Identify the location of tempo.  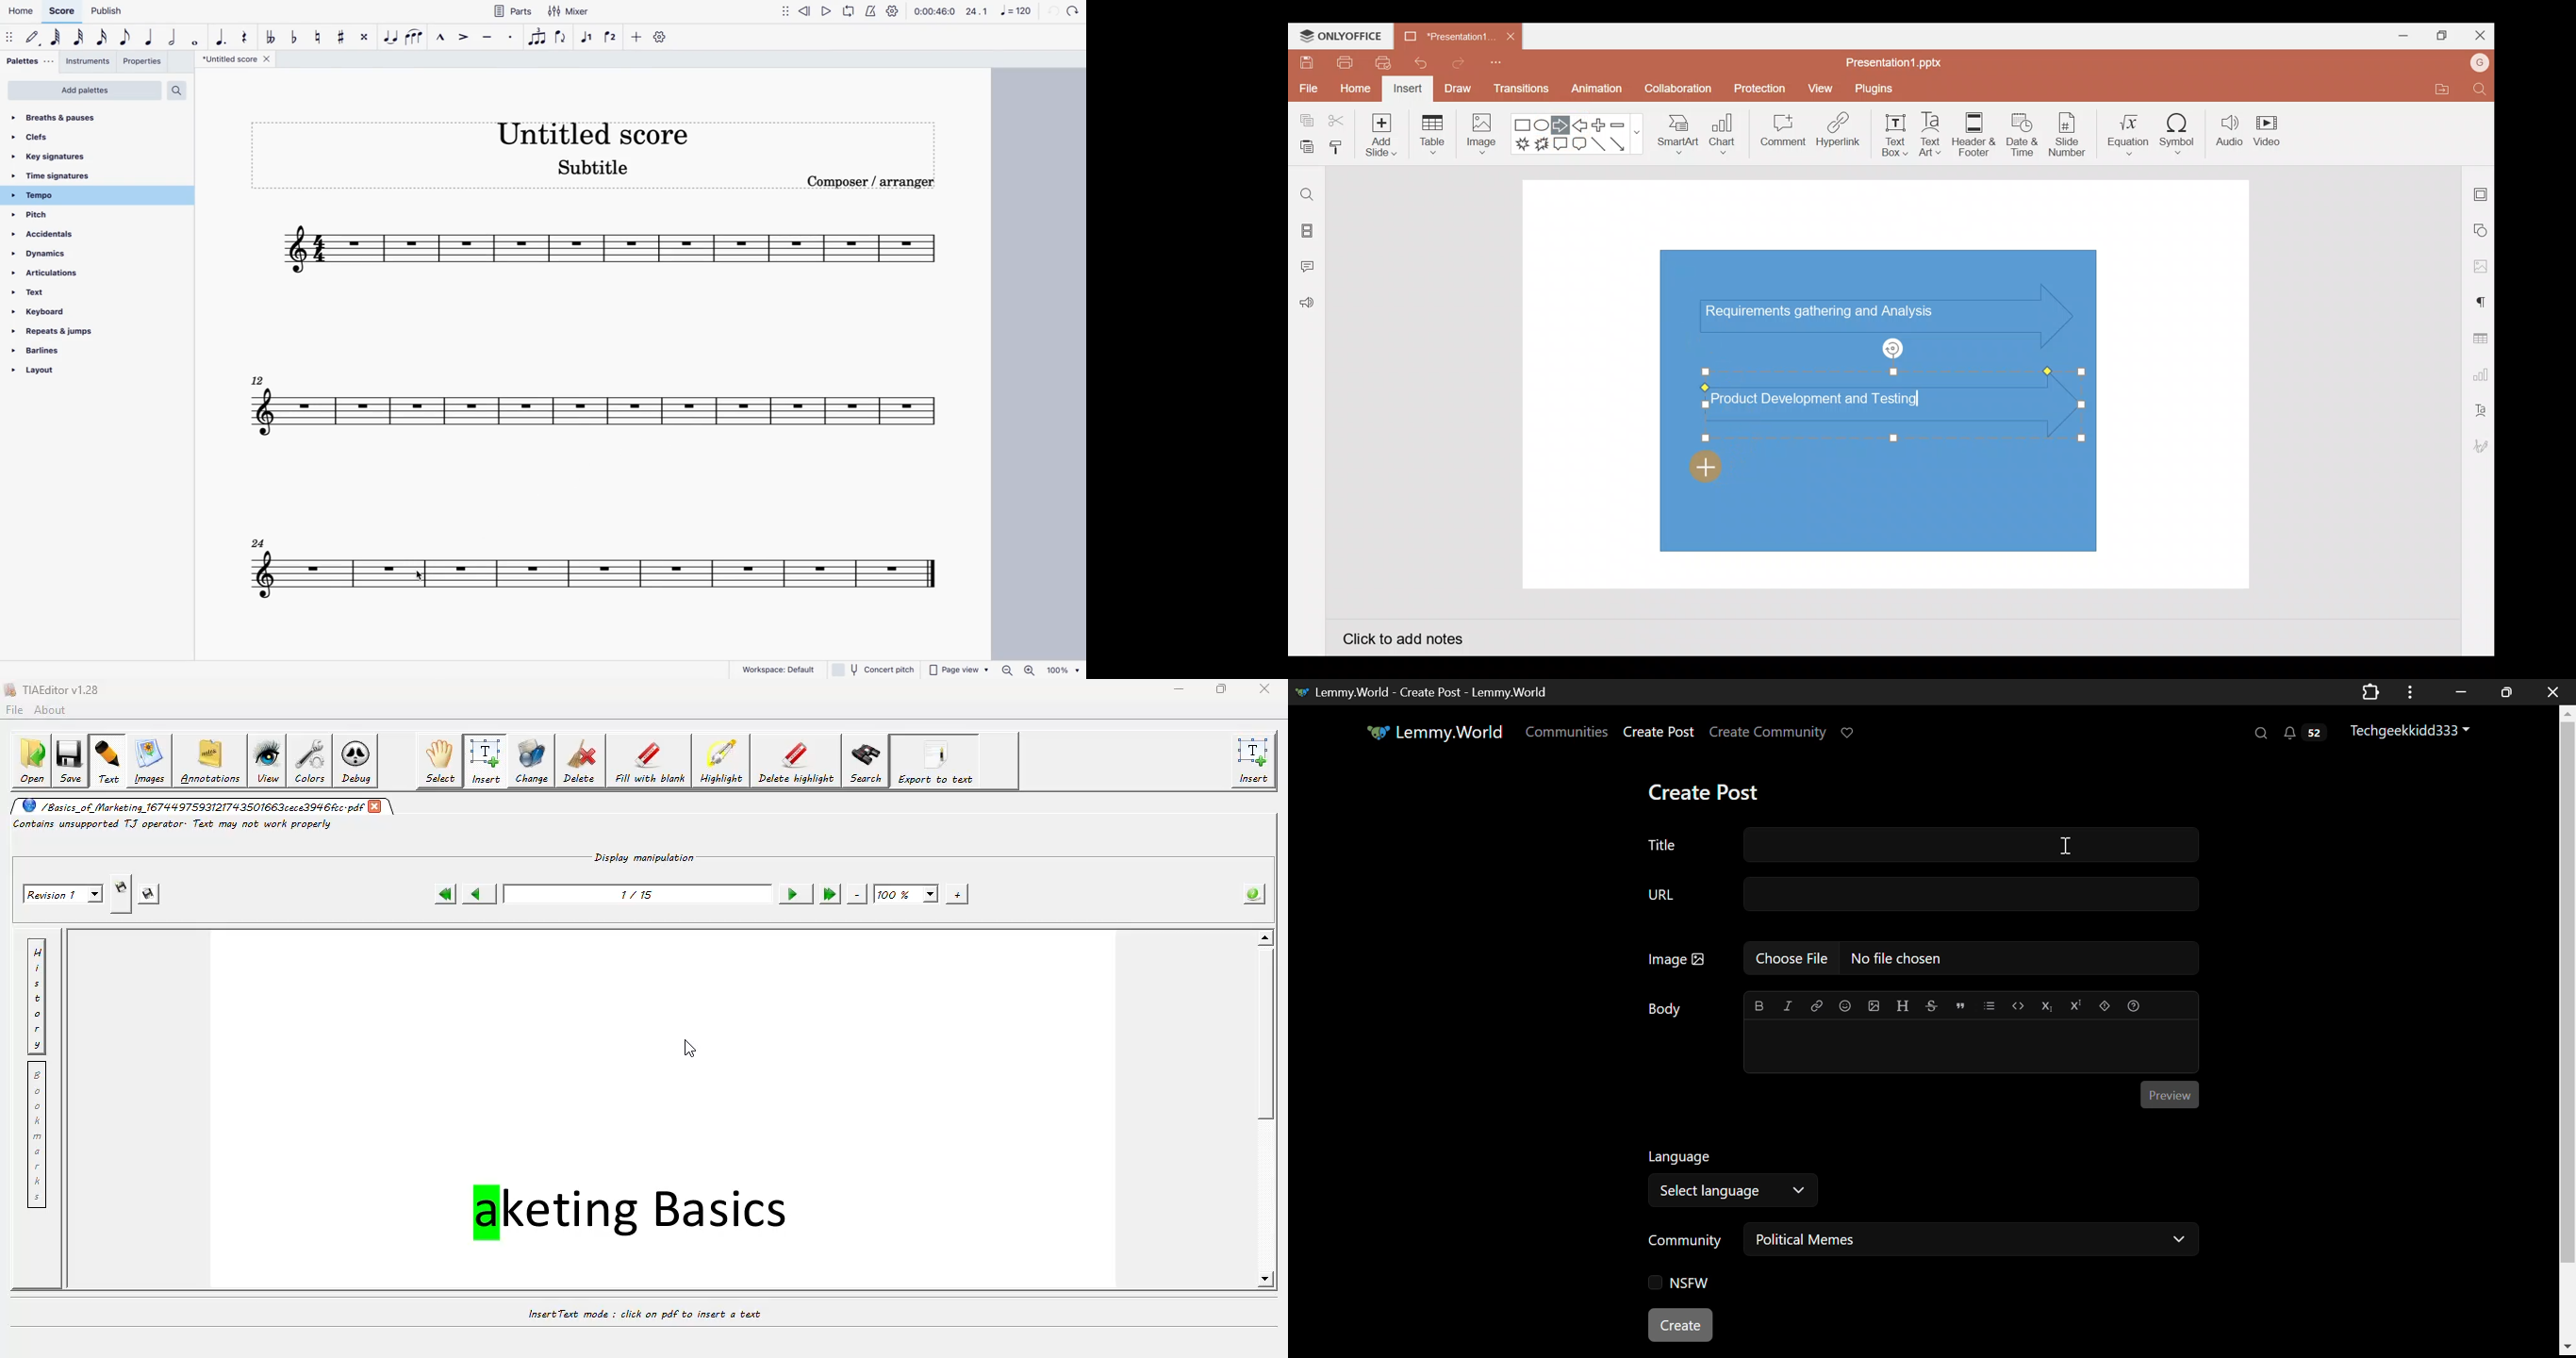
(48, 196).